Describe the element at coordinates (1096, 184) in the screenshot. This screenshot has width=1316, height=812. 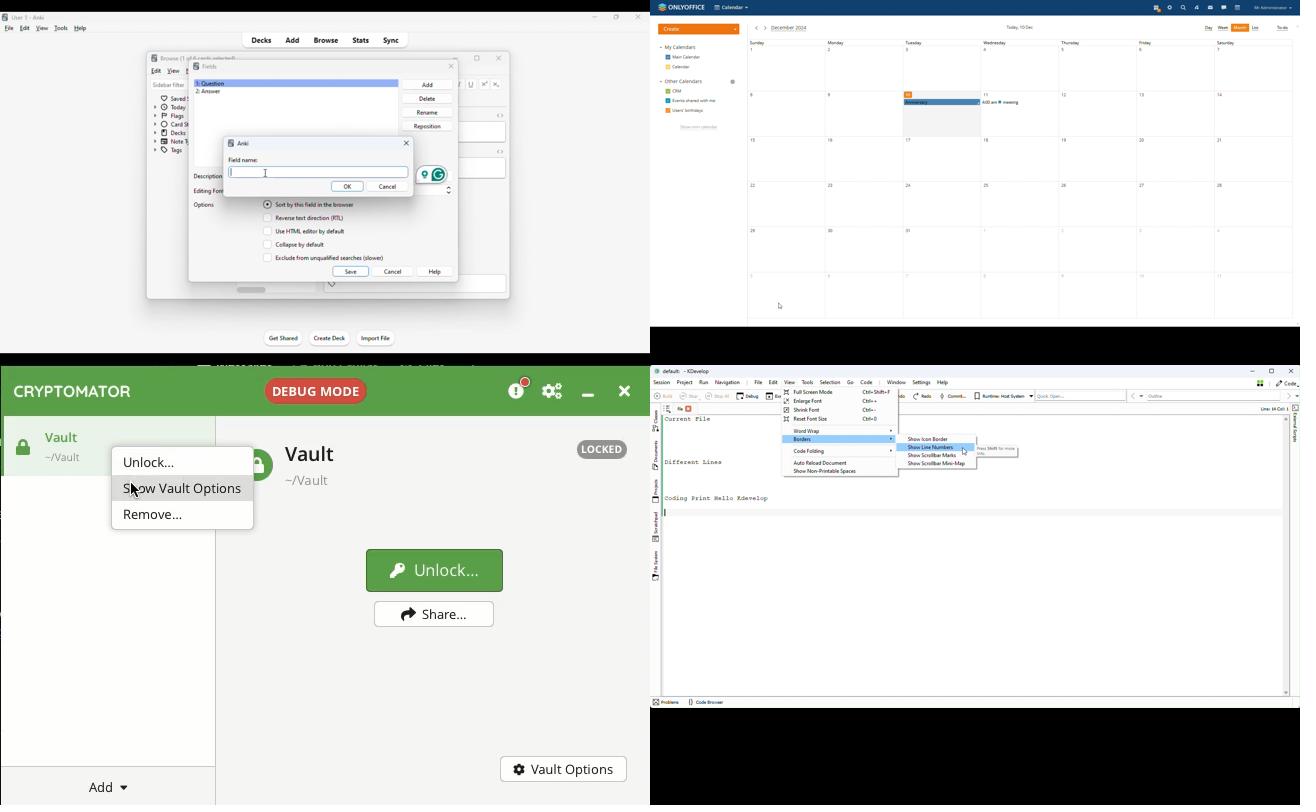
I see `thursday` at that location.